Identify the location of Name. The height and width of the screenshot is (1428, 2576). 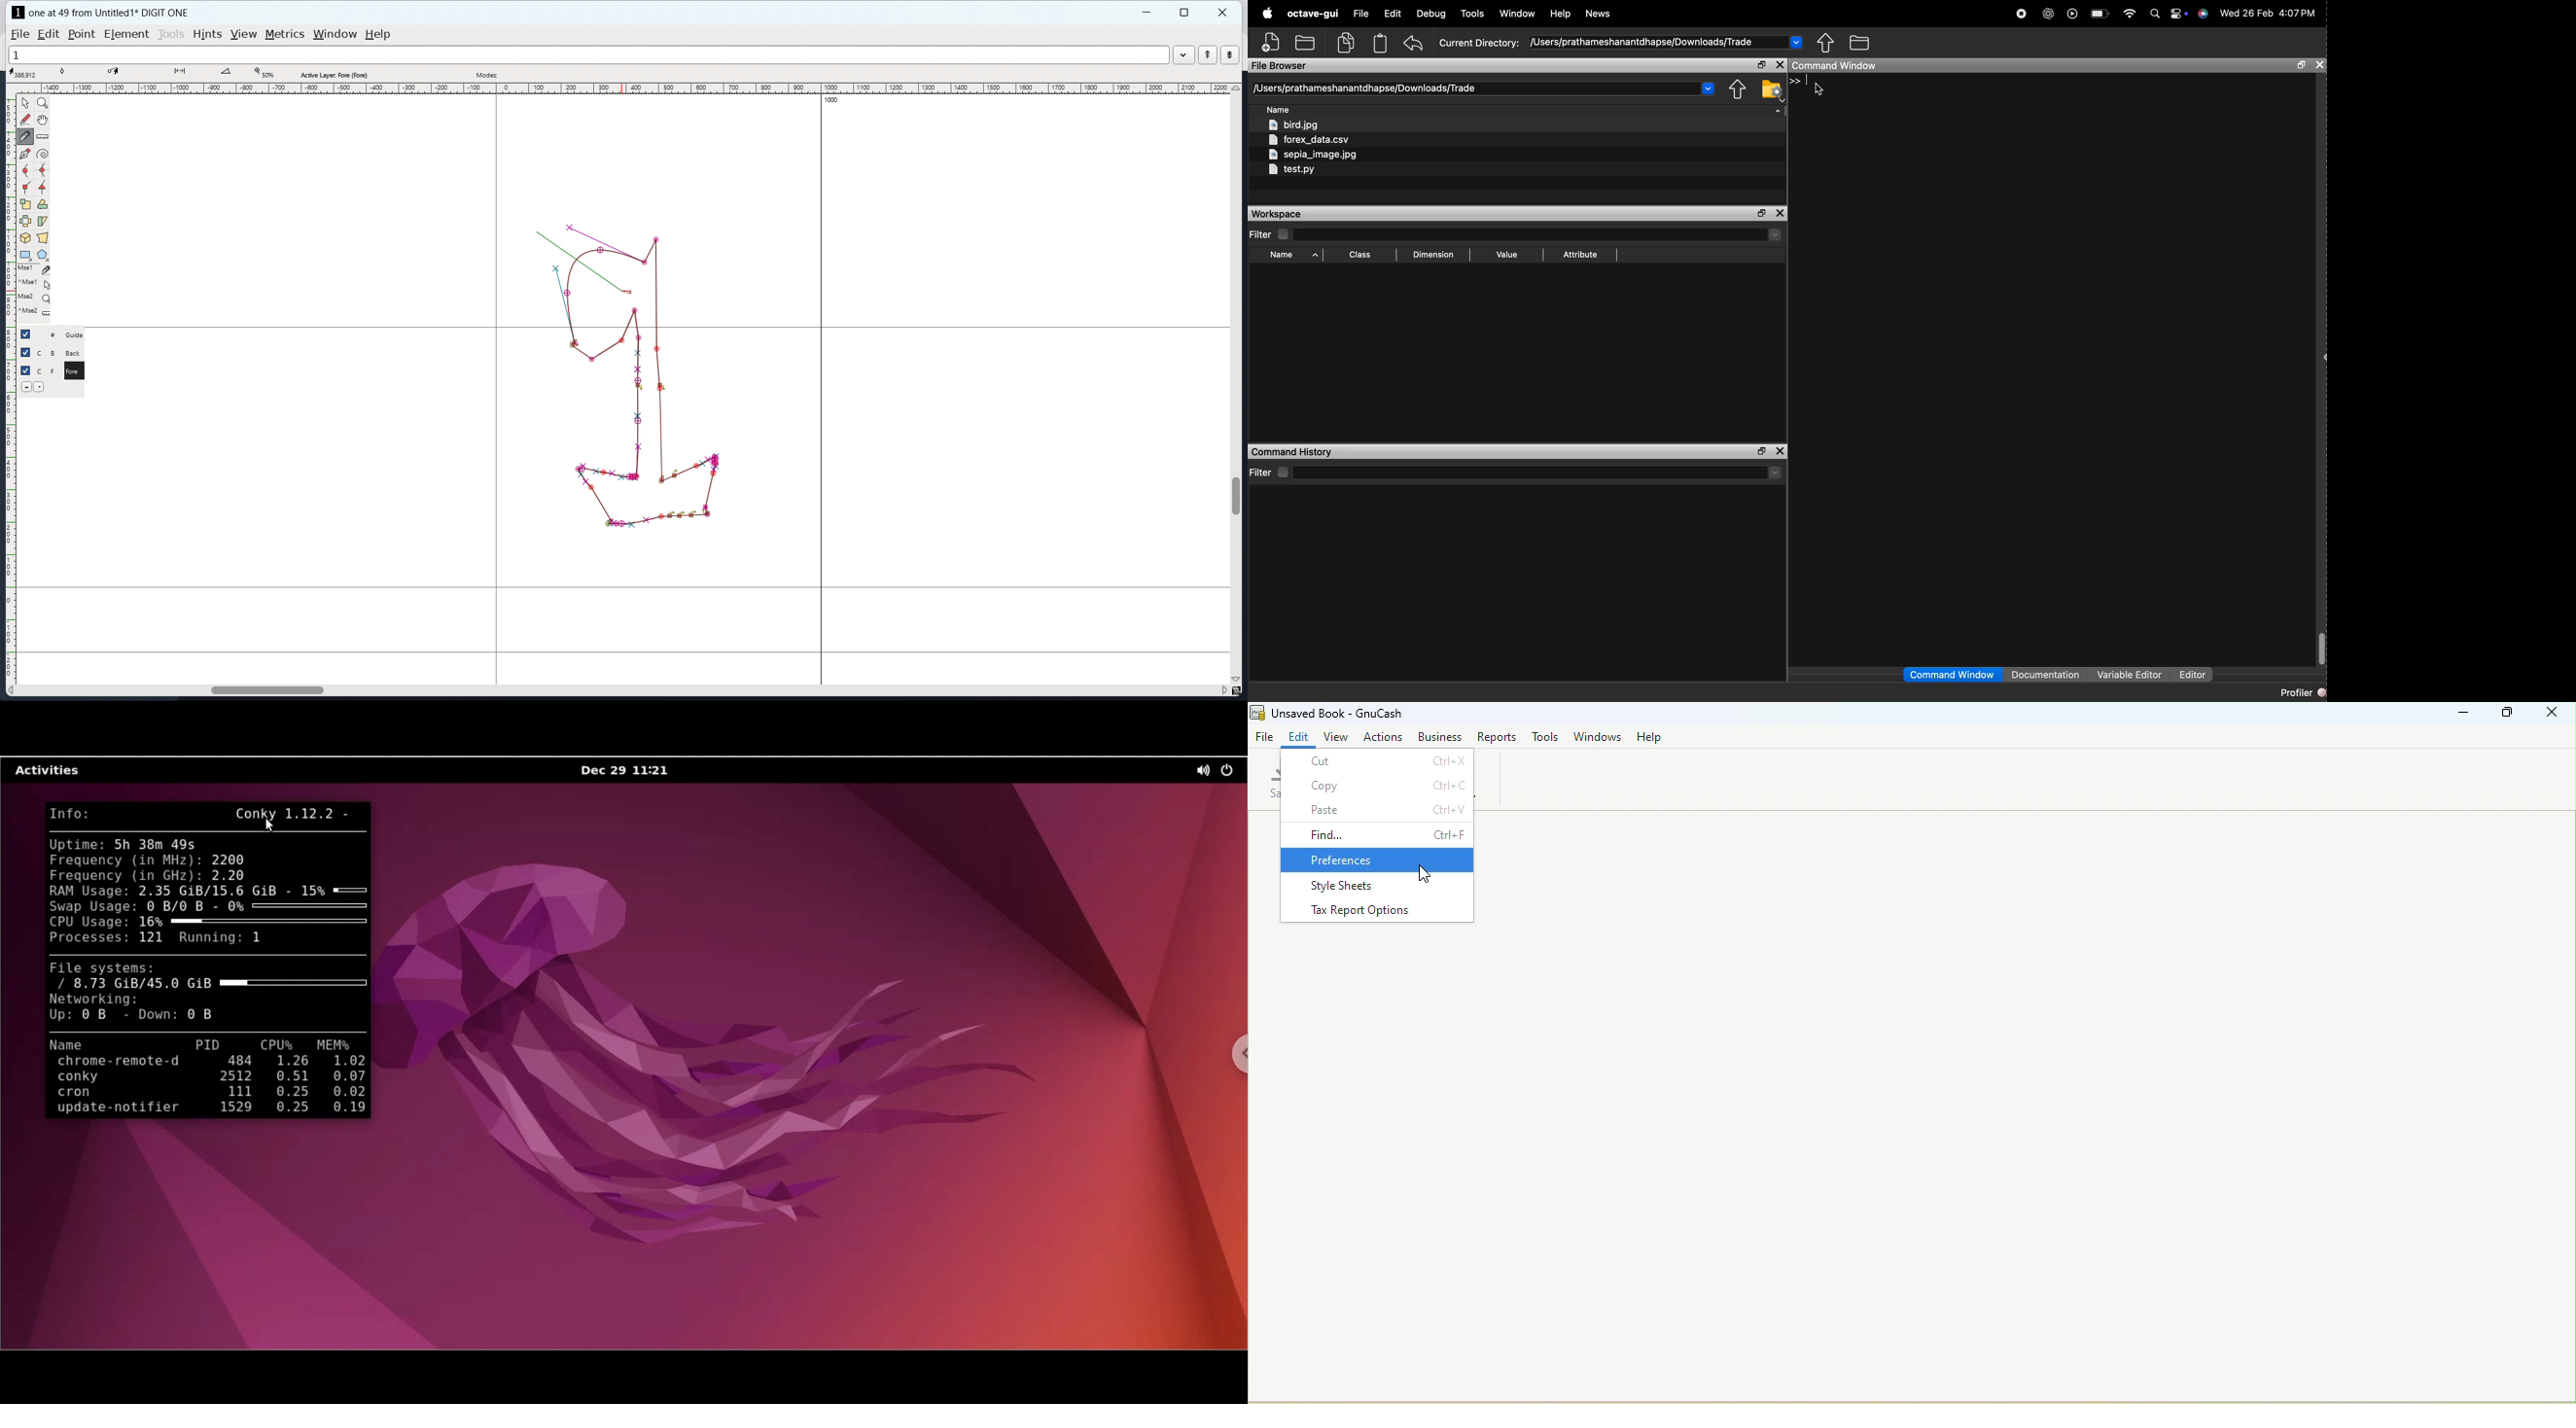
(1280, 108).